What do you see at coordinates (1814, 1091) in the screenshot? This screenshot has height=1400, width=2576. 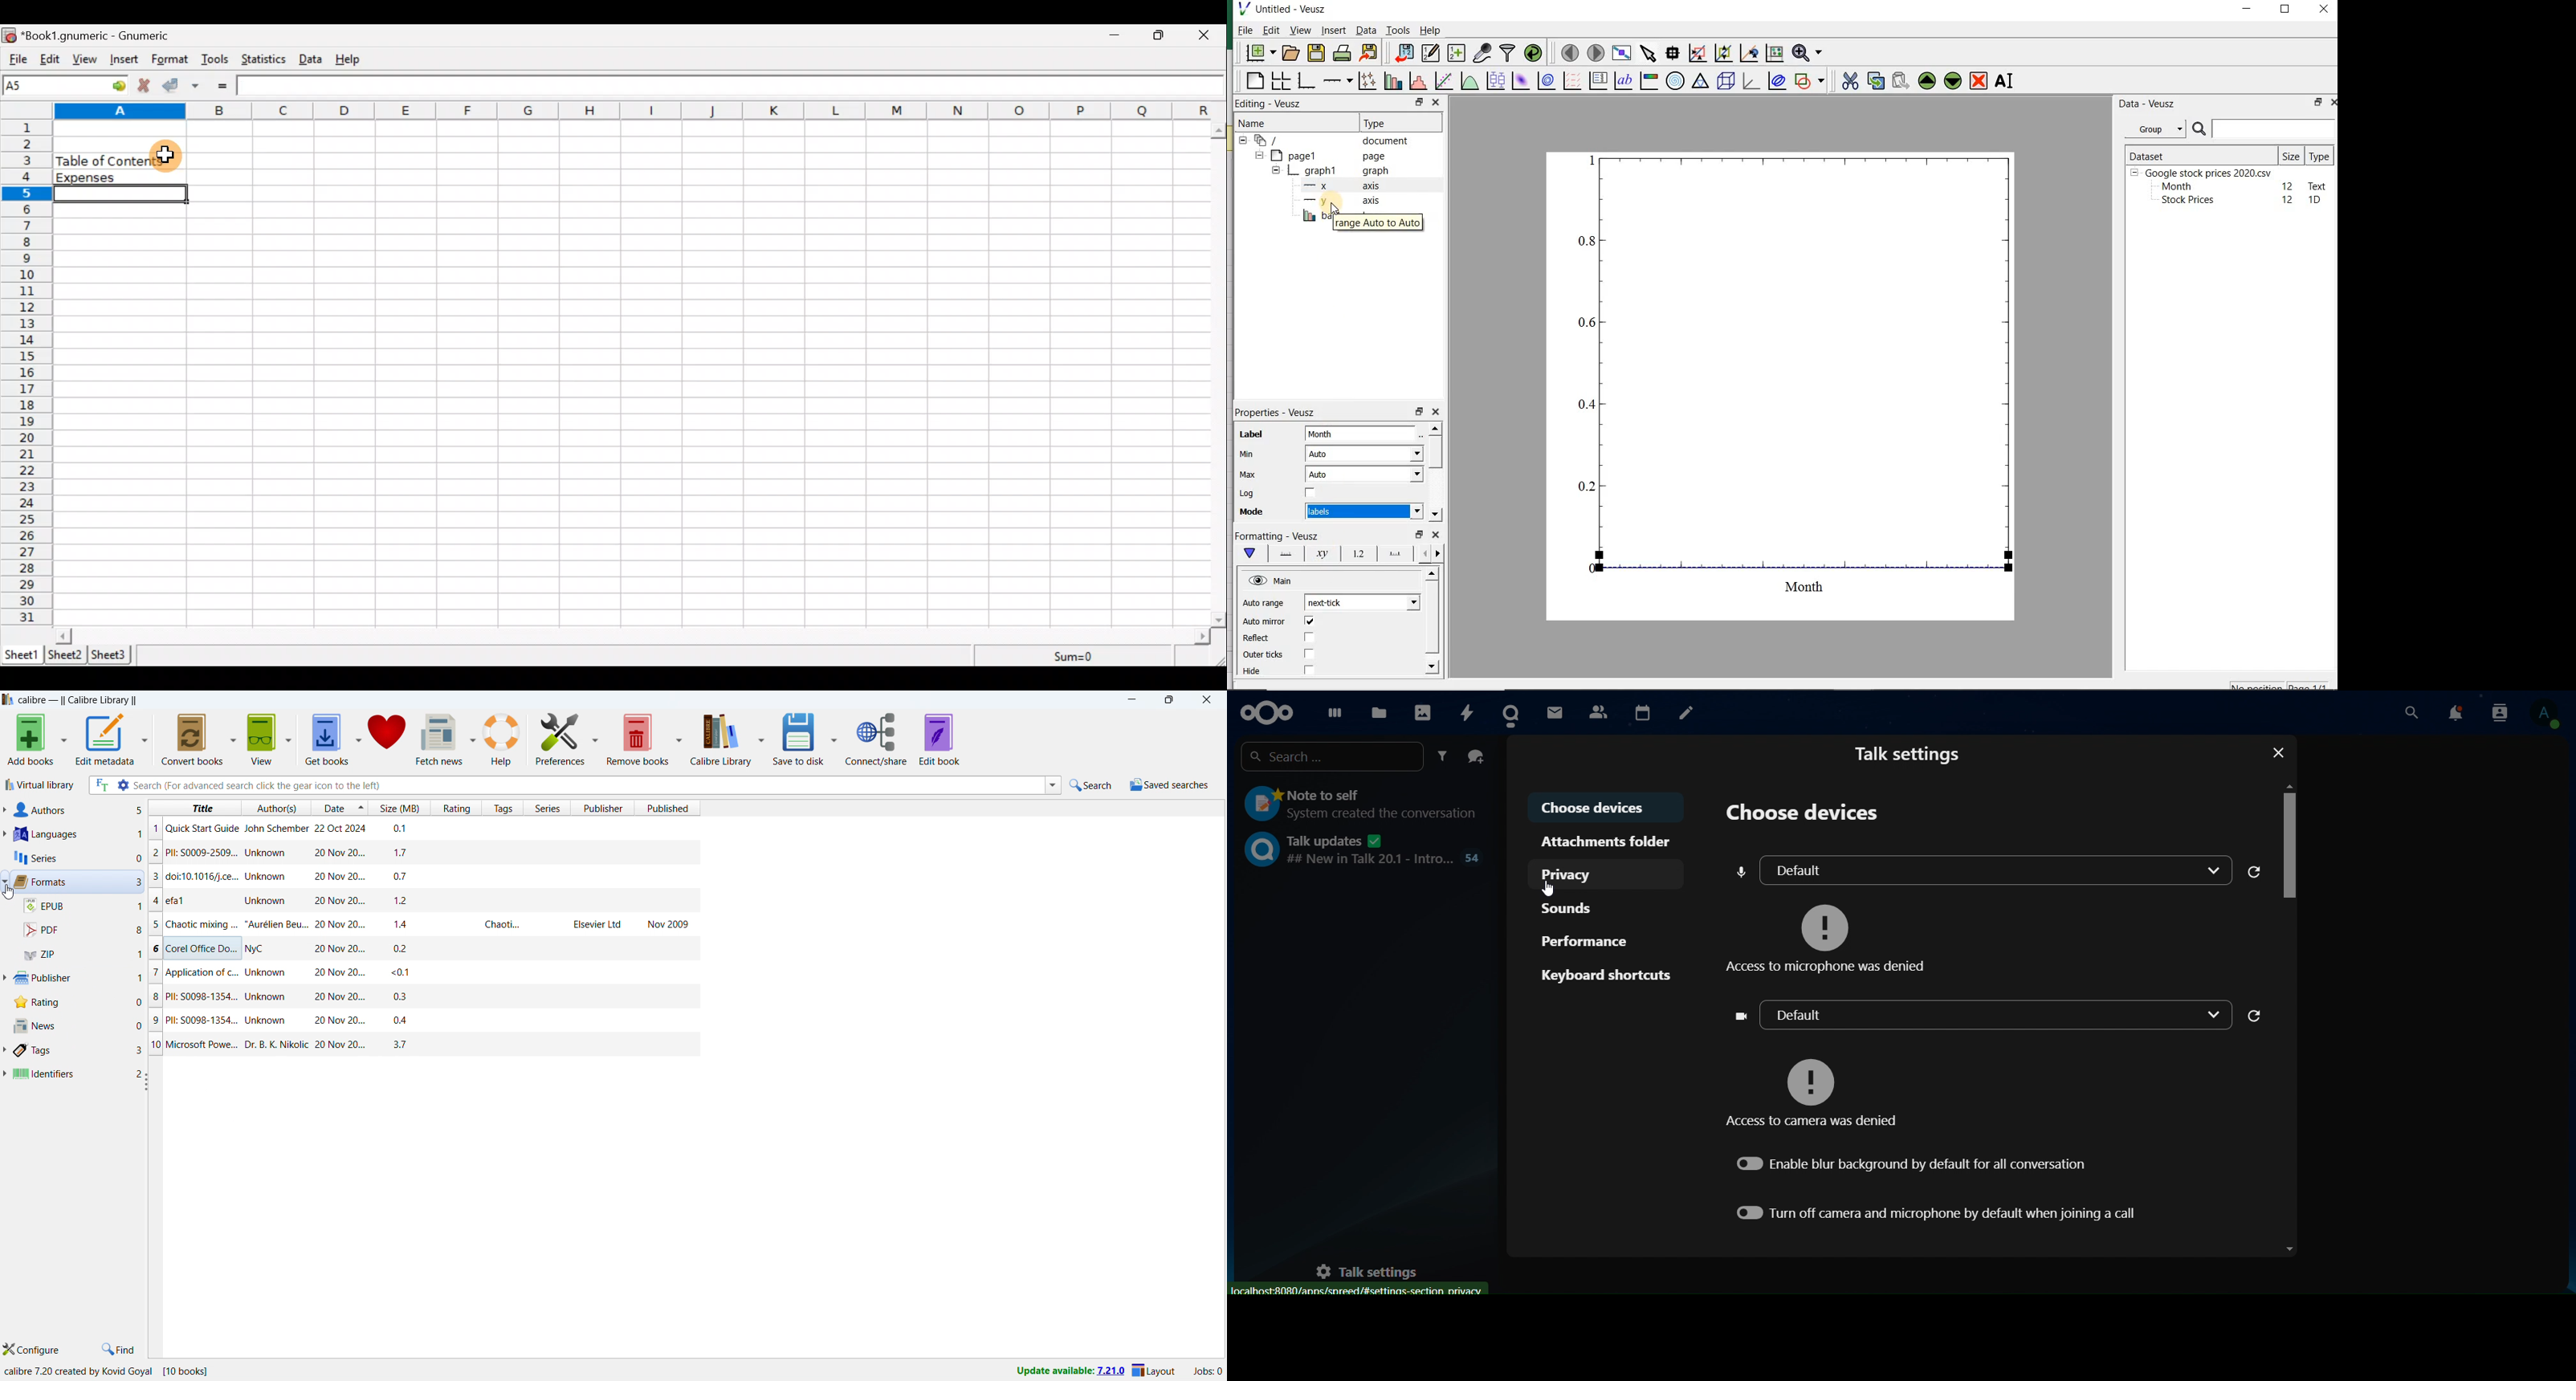 I see `access to camera was denied` at bounding box center [1814, 1091].